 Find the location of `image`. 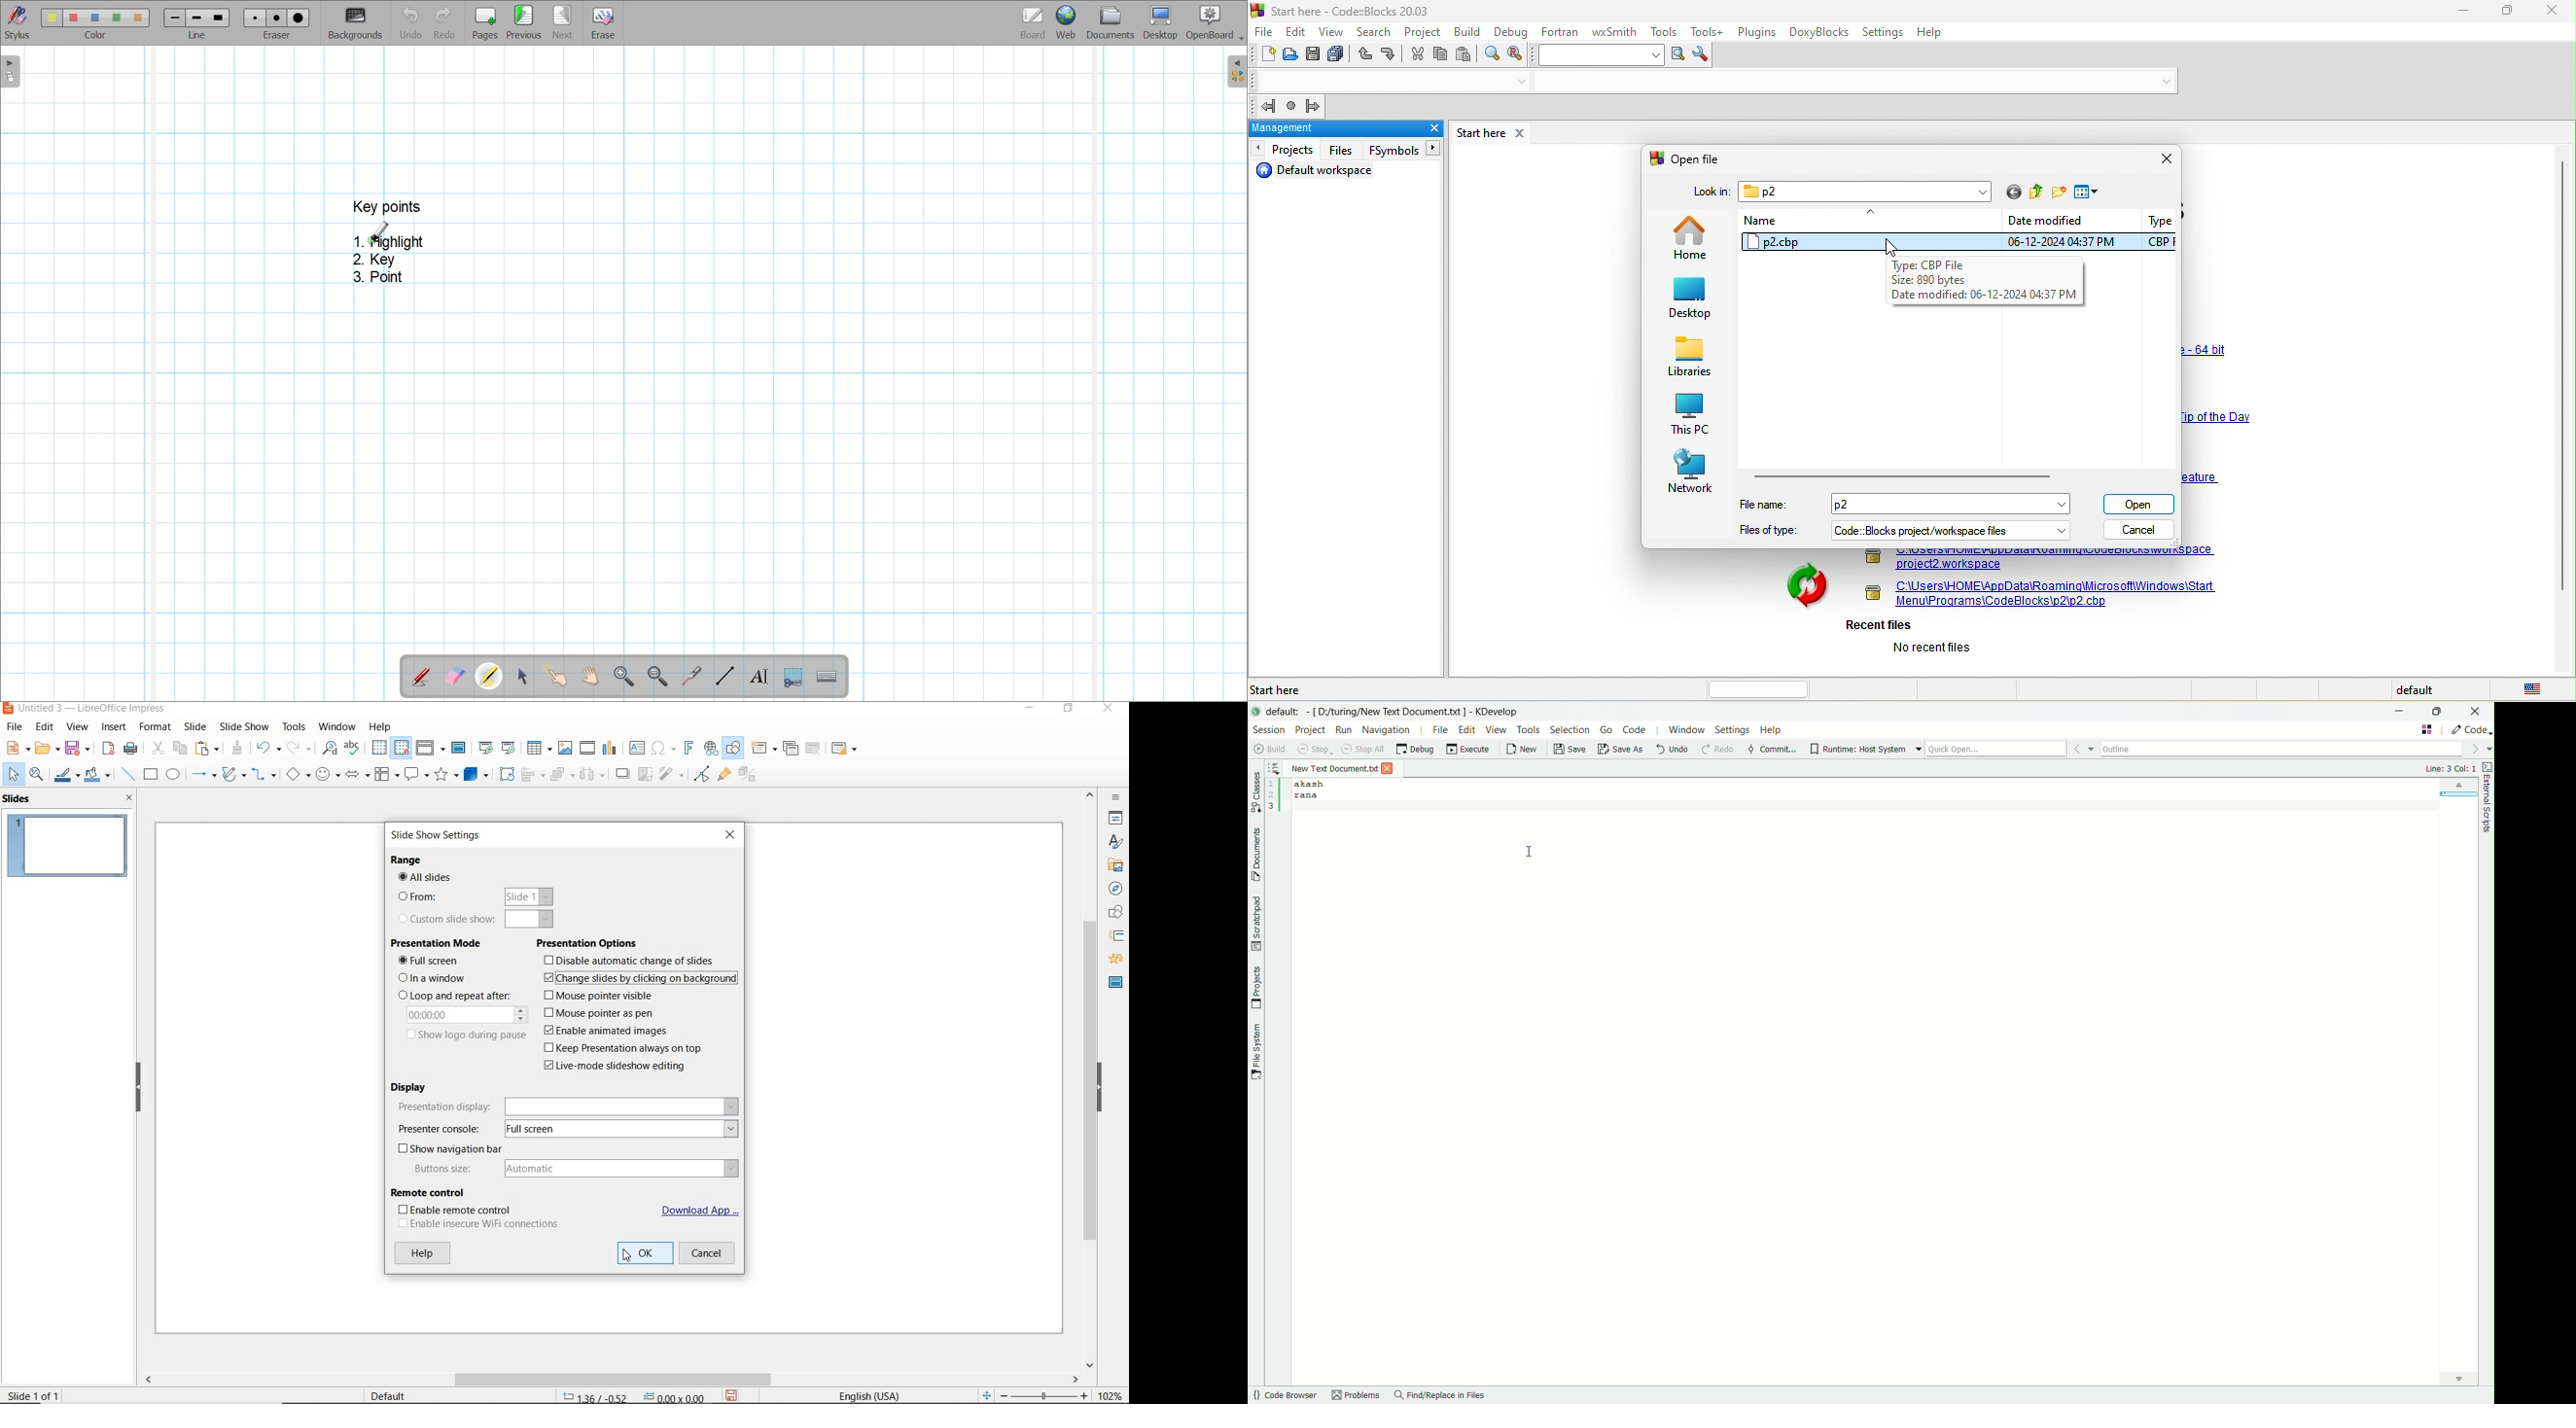

image is located at coordinates (1797, 587).